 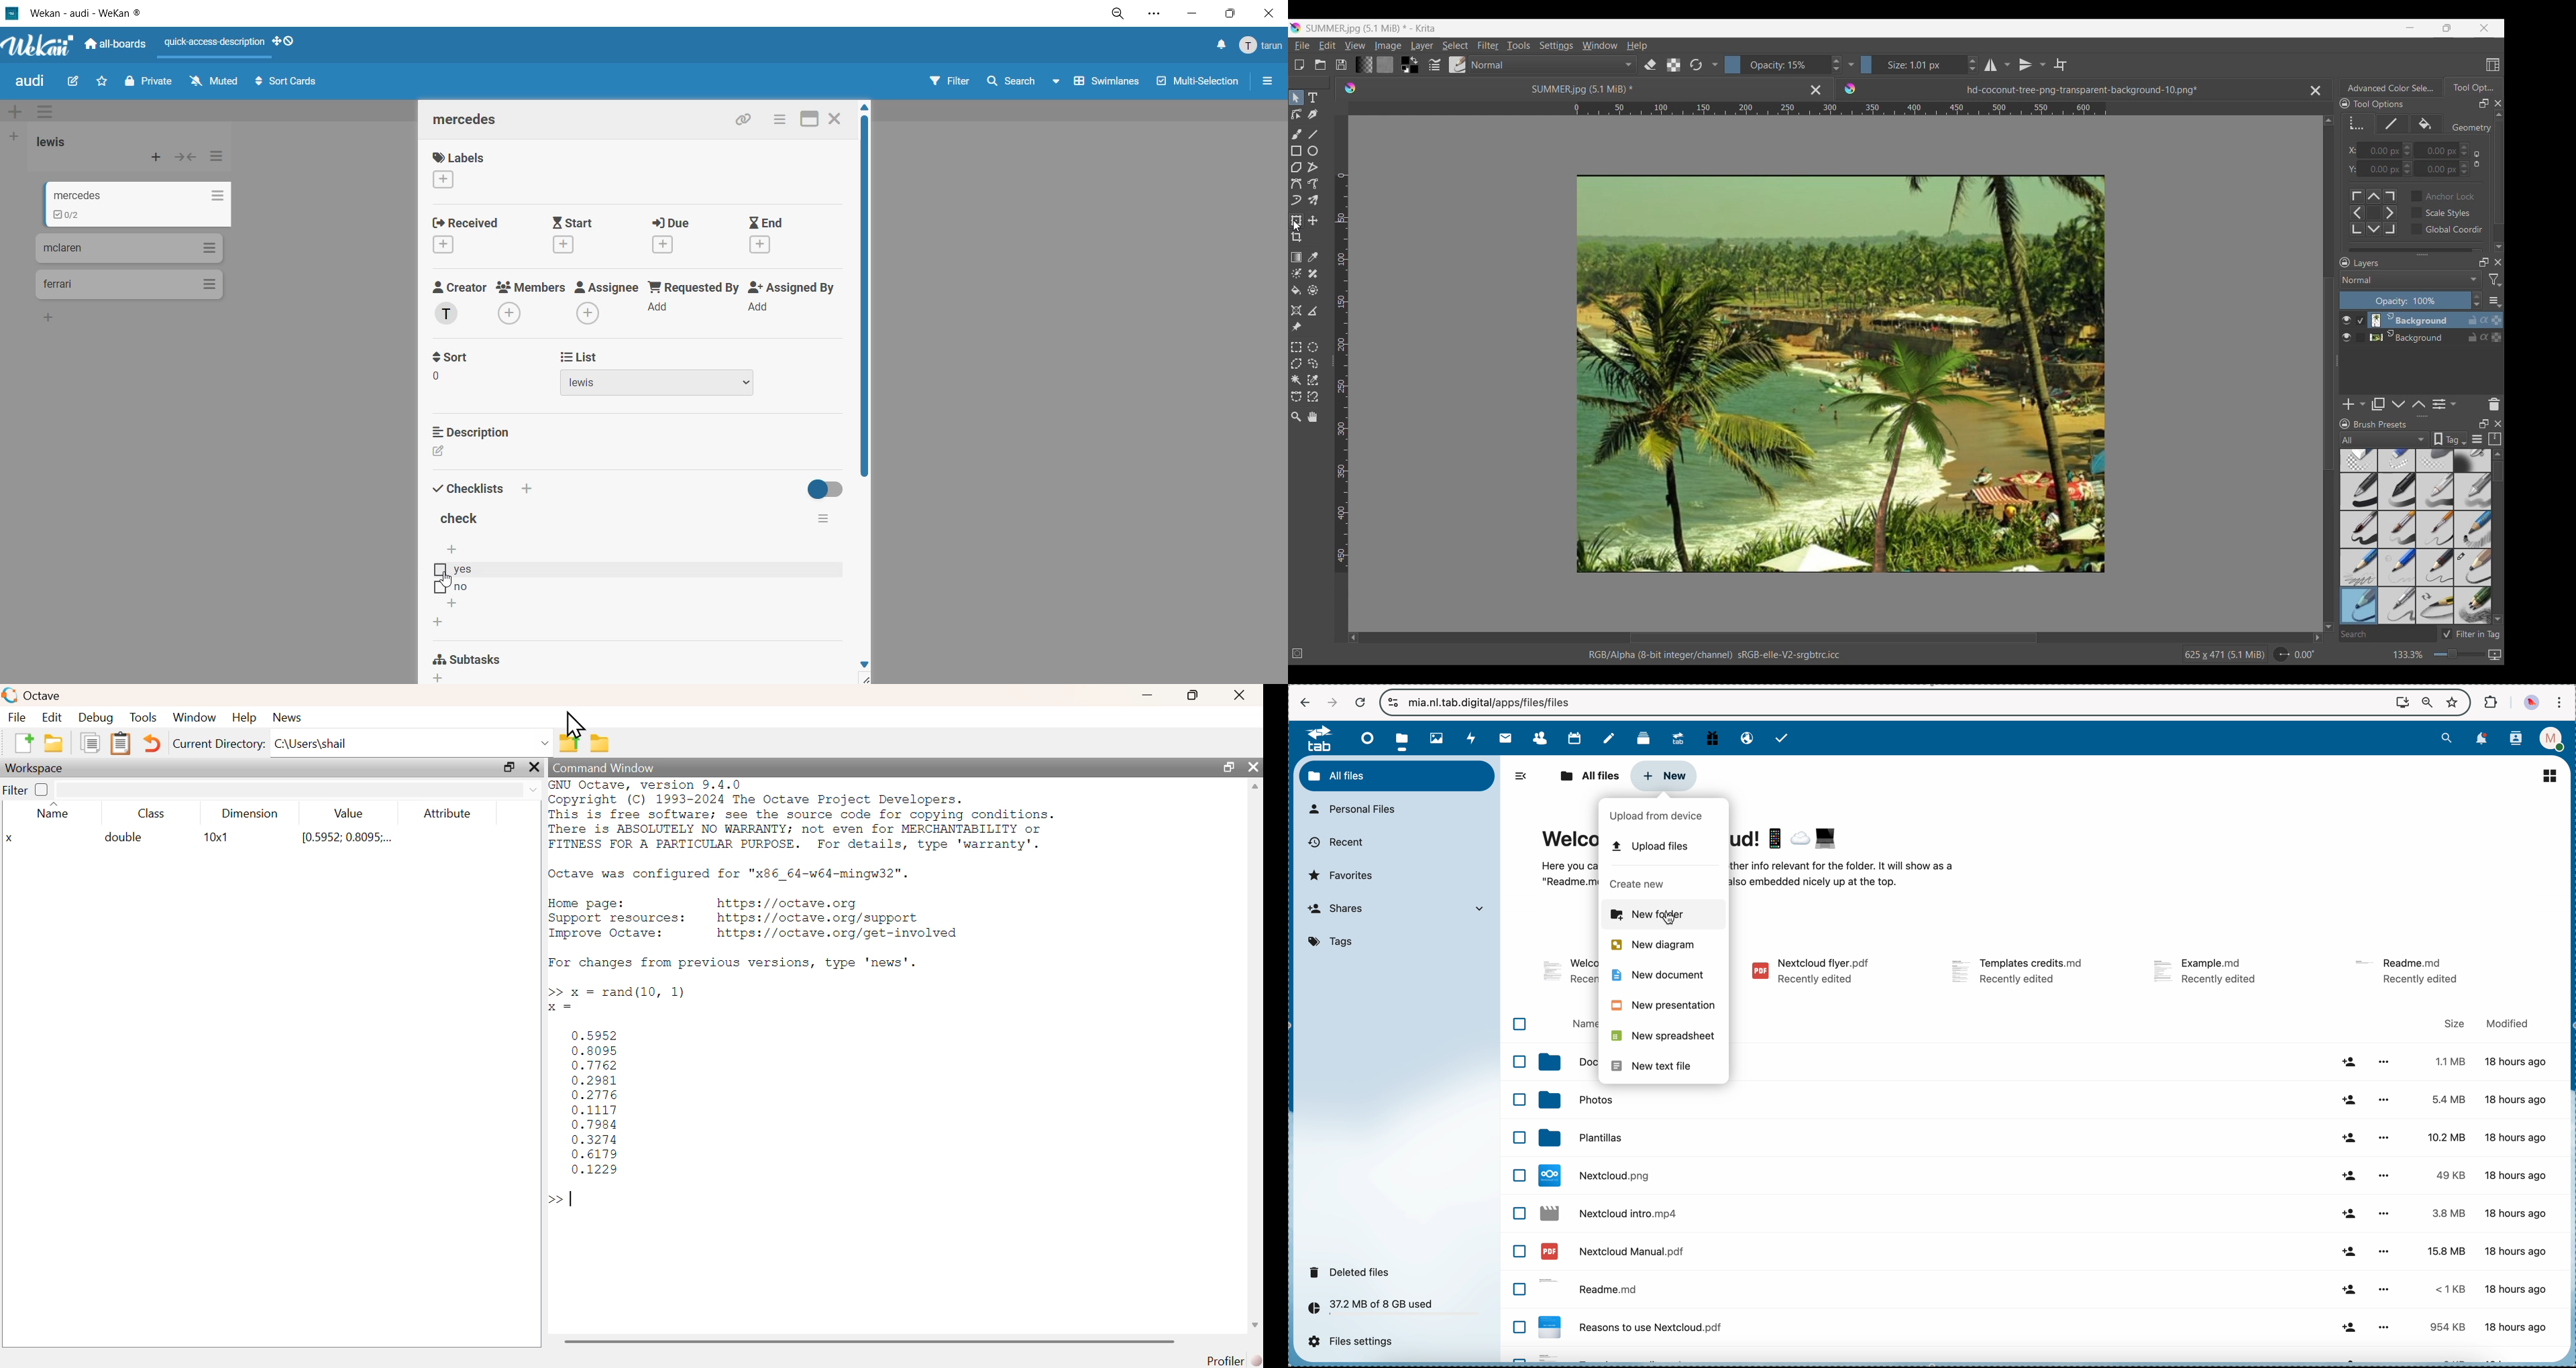 I want to click on recent, so click(x=1335, y=843).